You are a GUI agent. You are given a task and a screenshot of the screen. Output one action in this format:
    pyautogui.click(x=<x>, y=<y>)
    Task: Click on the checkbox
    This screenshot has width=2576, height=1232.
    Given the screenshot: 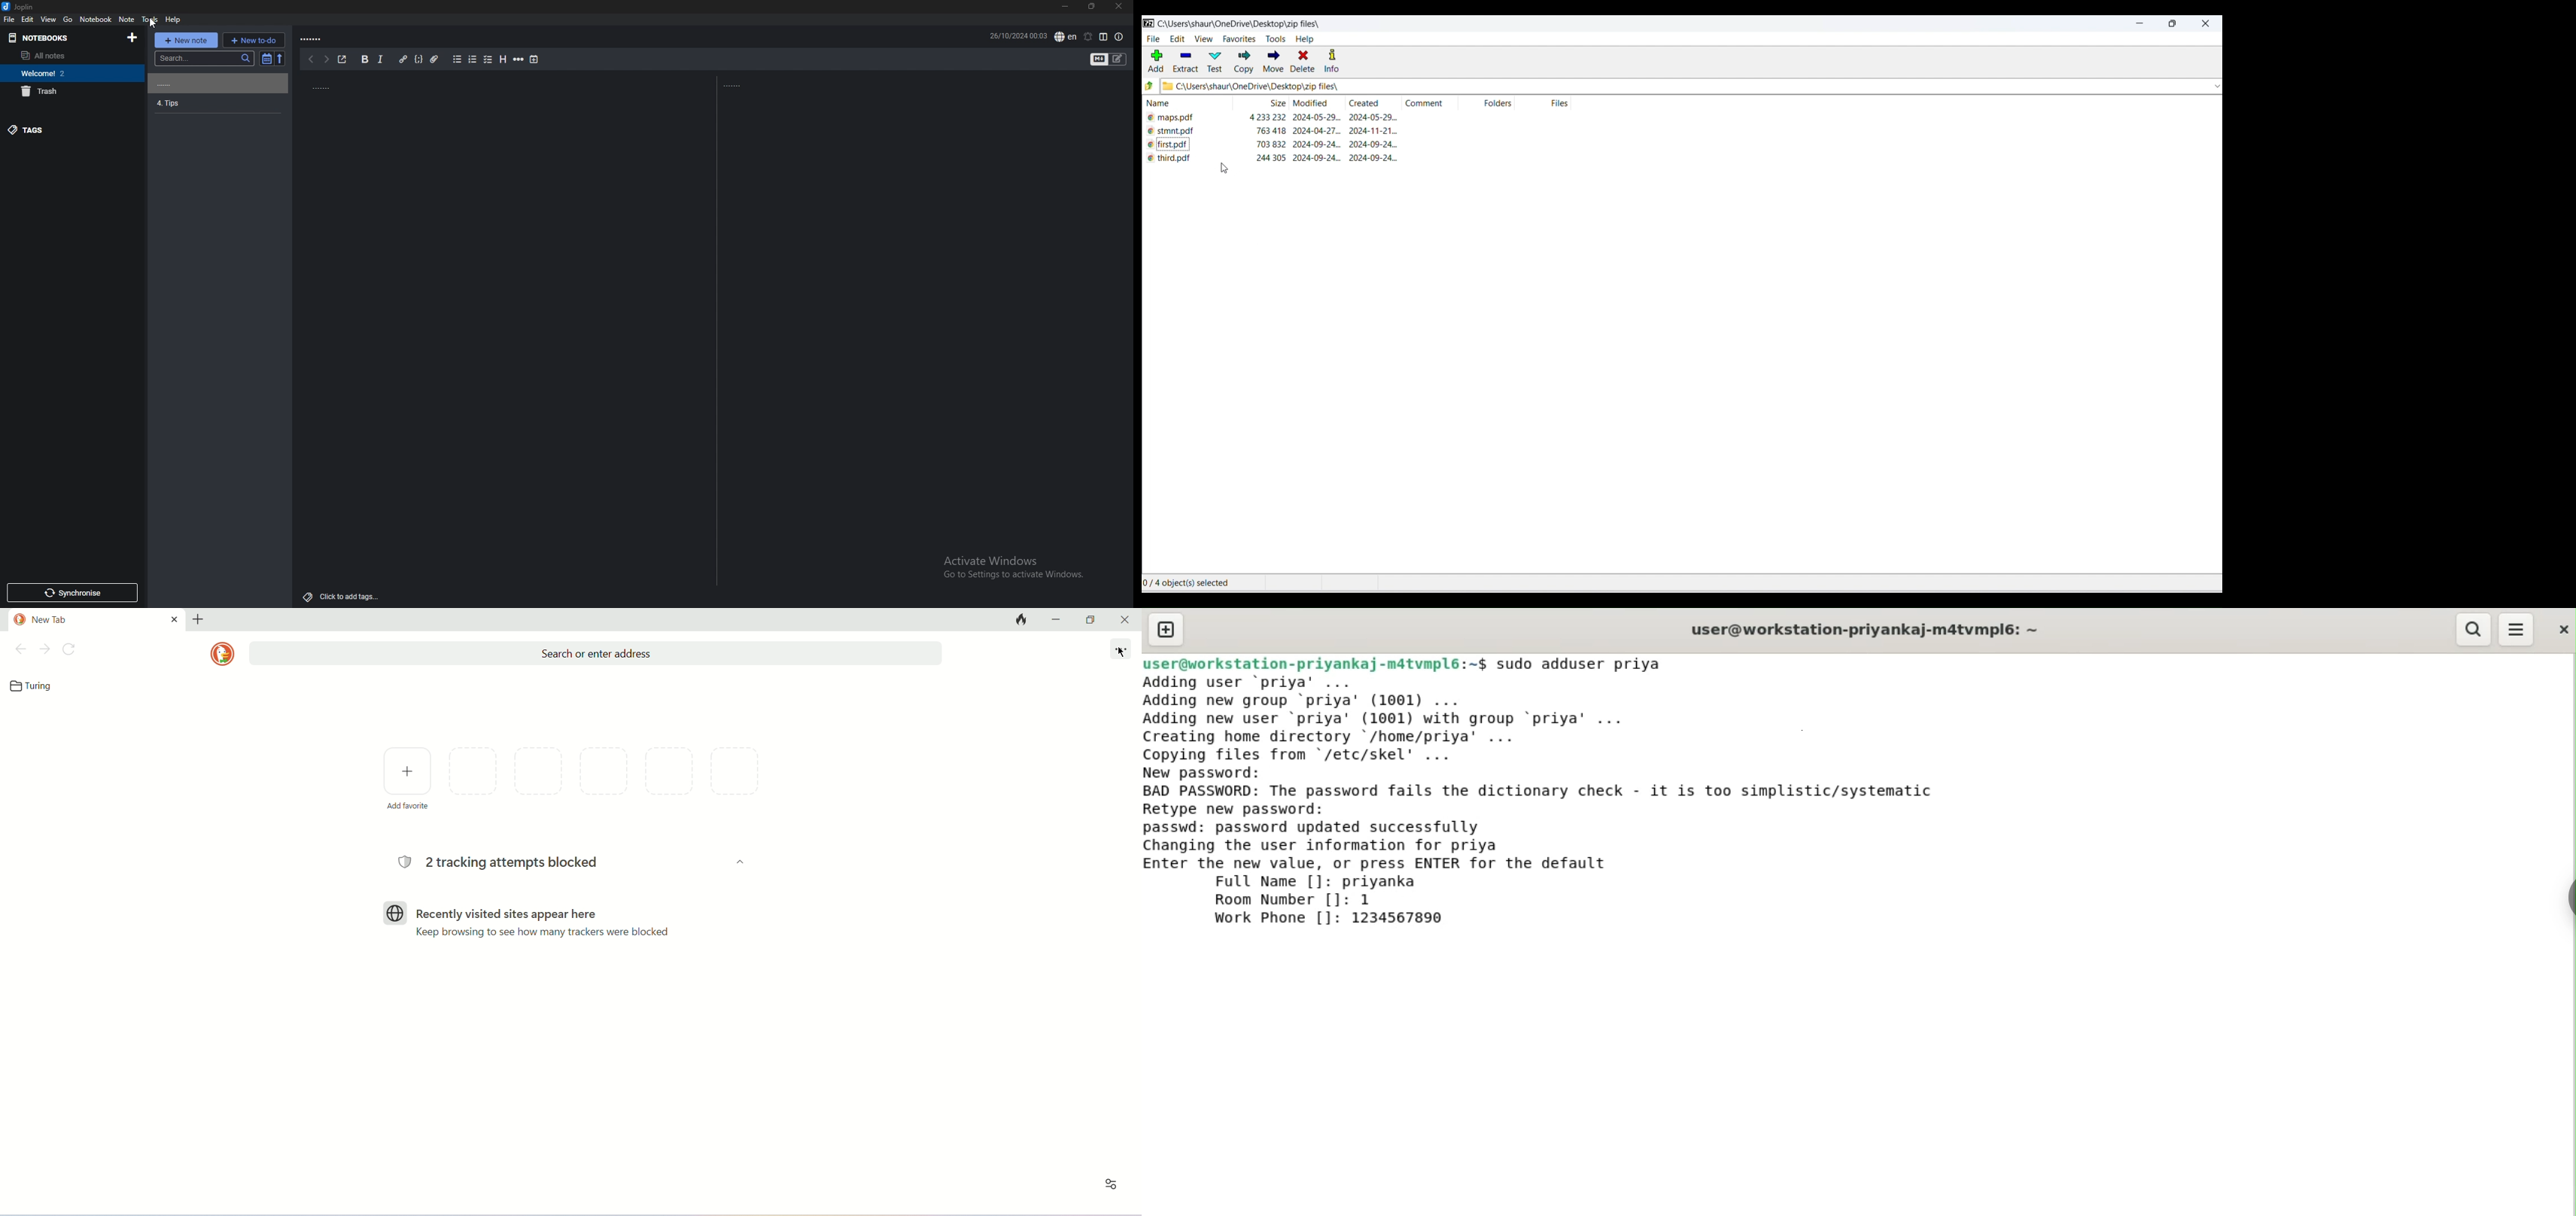 What is the action you would take?
    pyautogui.click(x=489, y=60)
    